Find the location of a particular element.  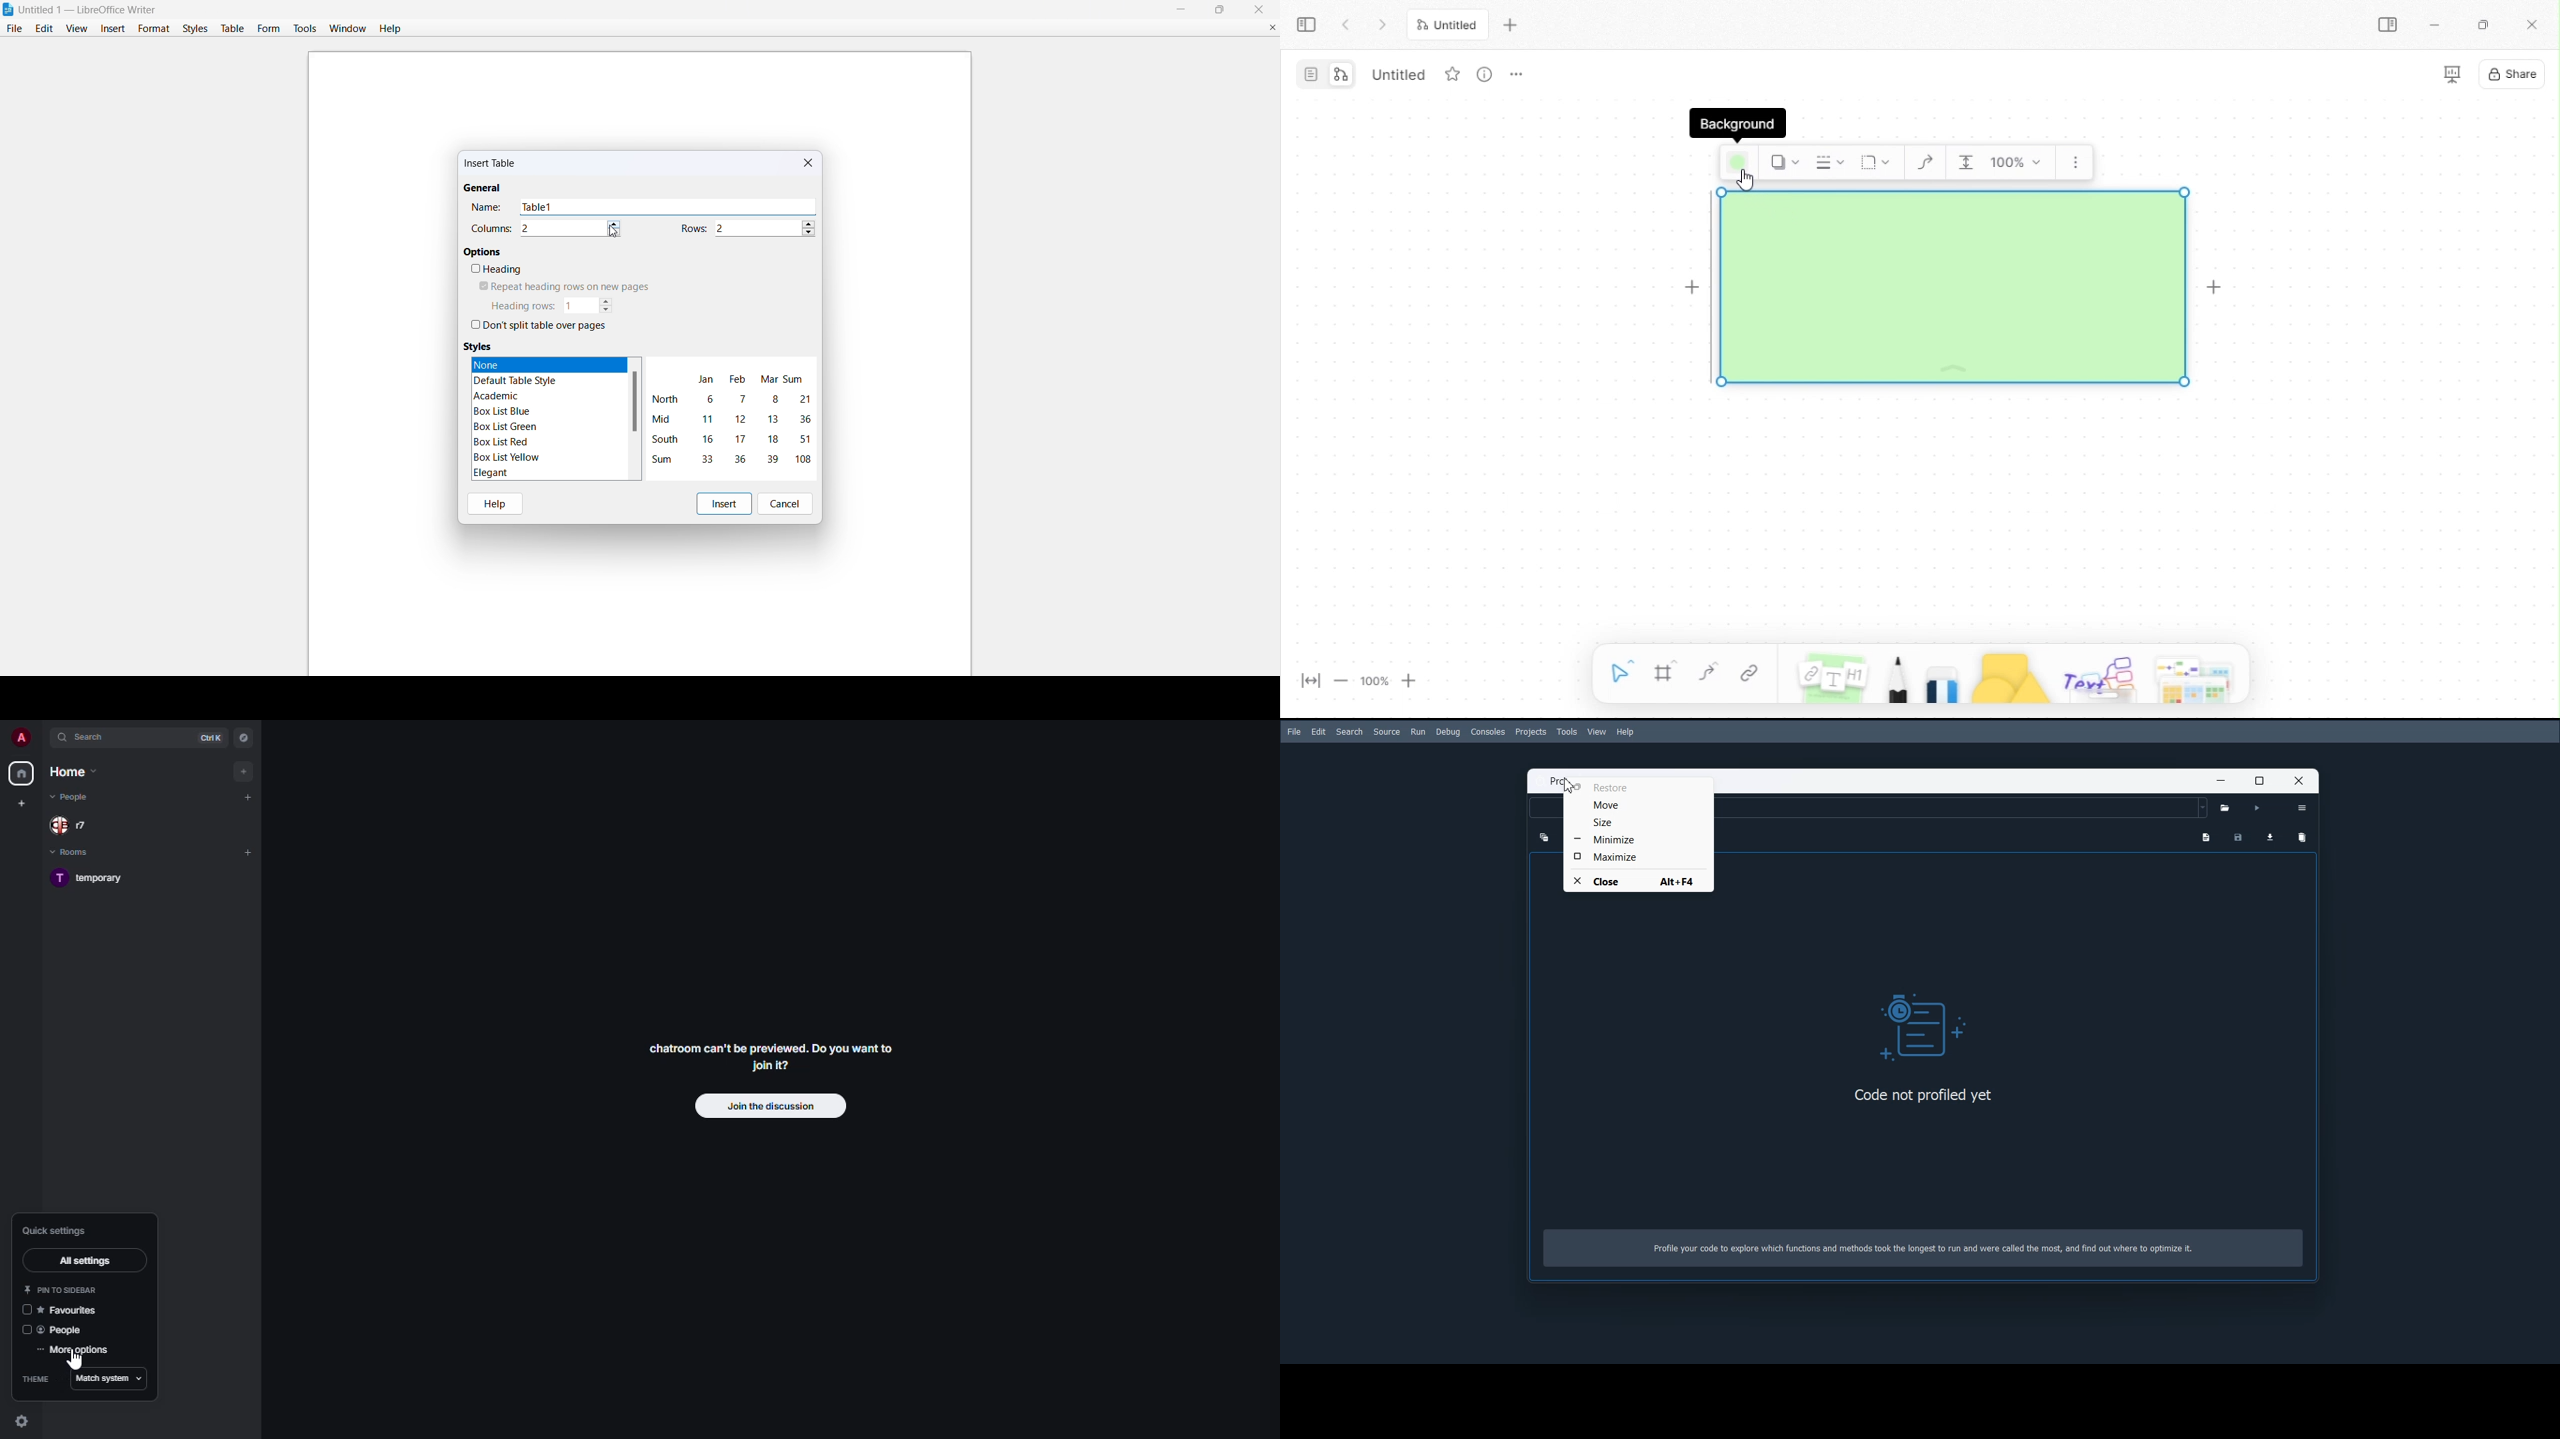

Source is located at coordinates (1387, 731).